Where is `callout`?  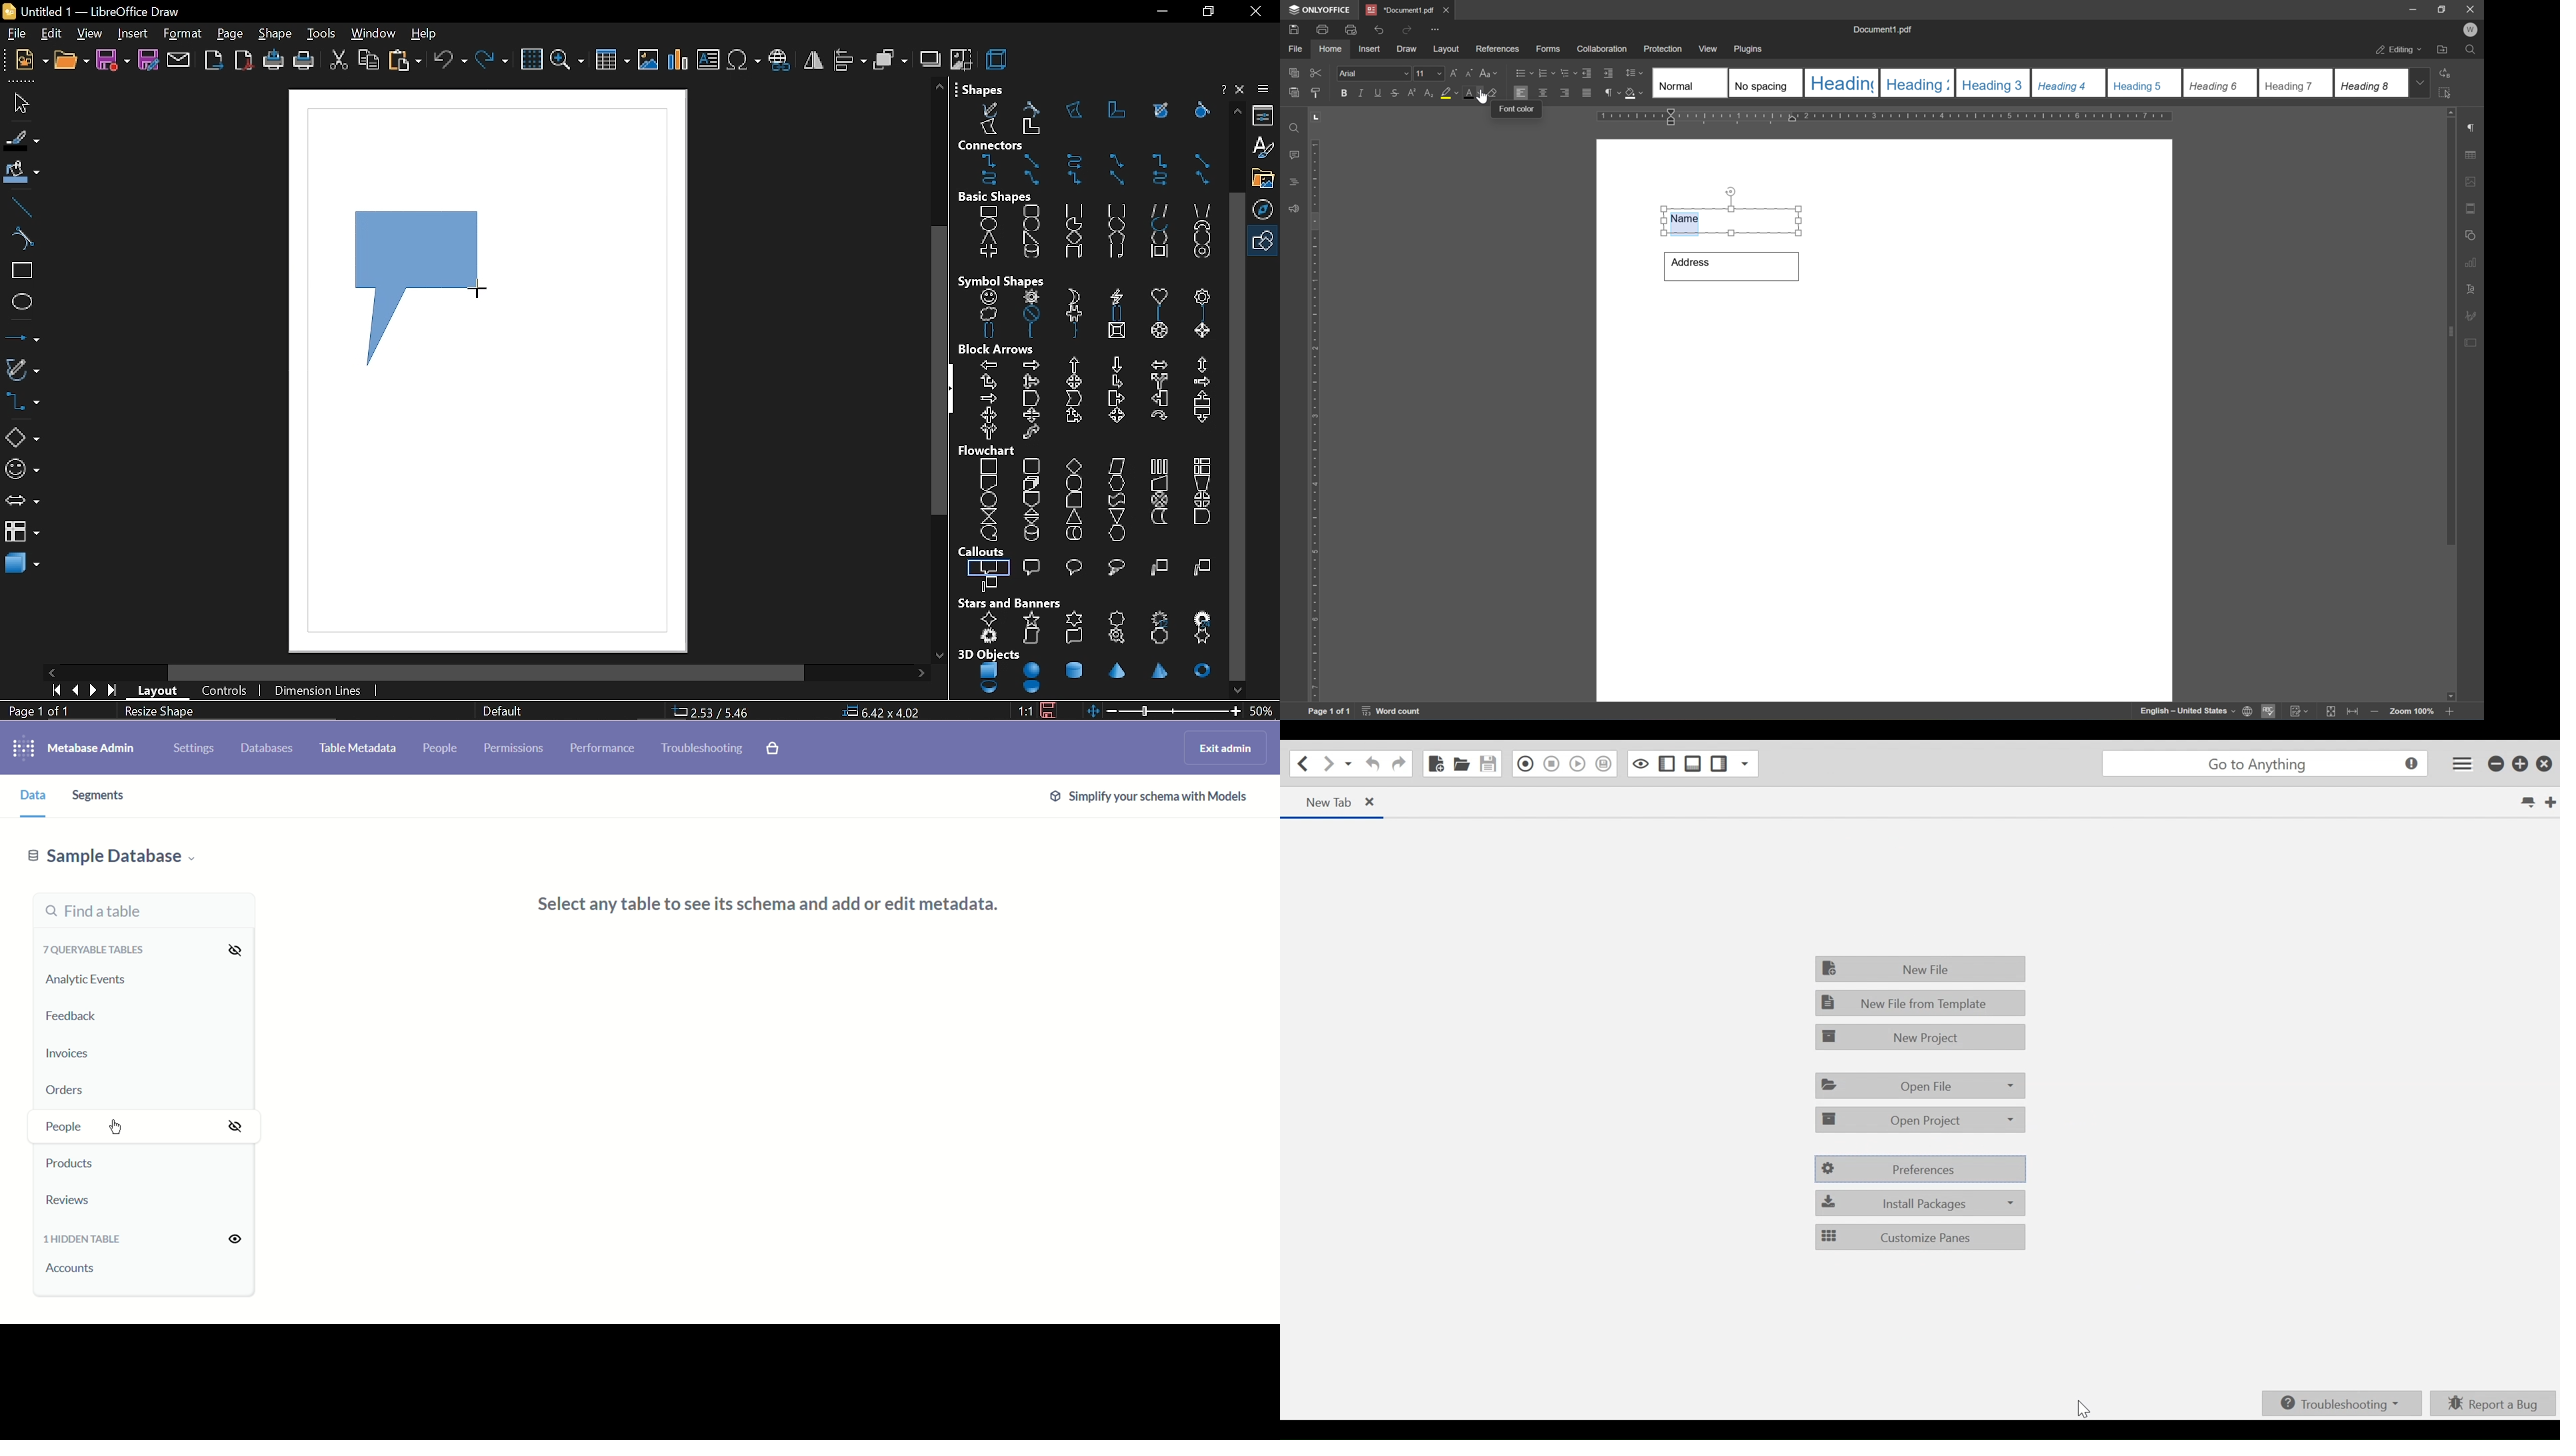 callout is located at coordinates (409, 289).